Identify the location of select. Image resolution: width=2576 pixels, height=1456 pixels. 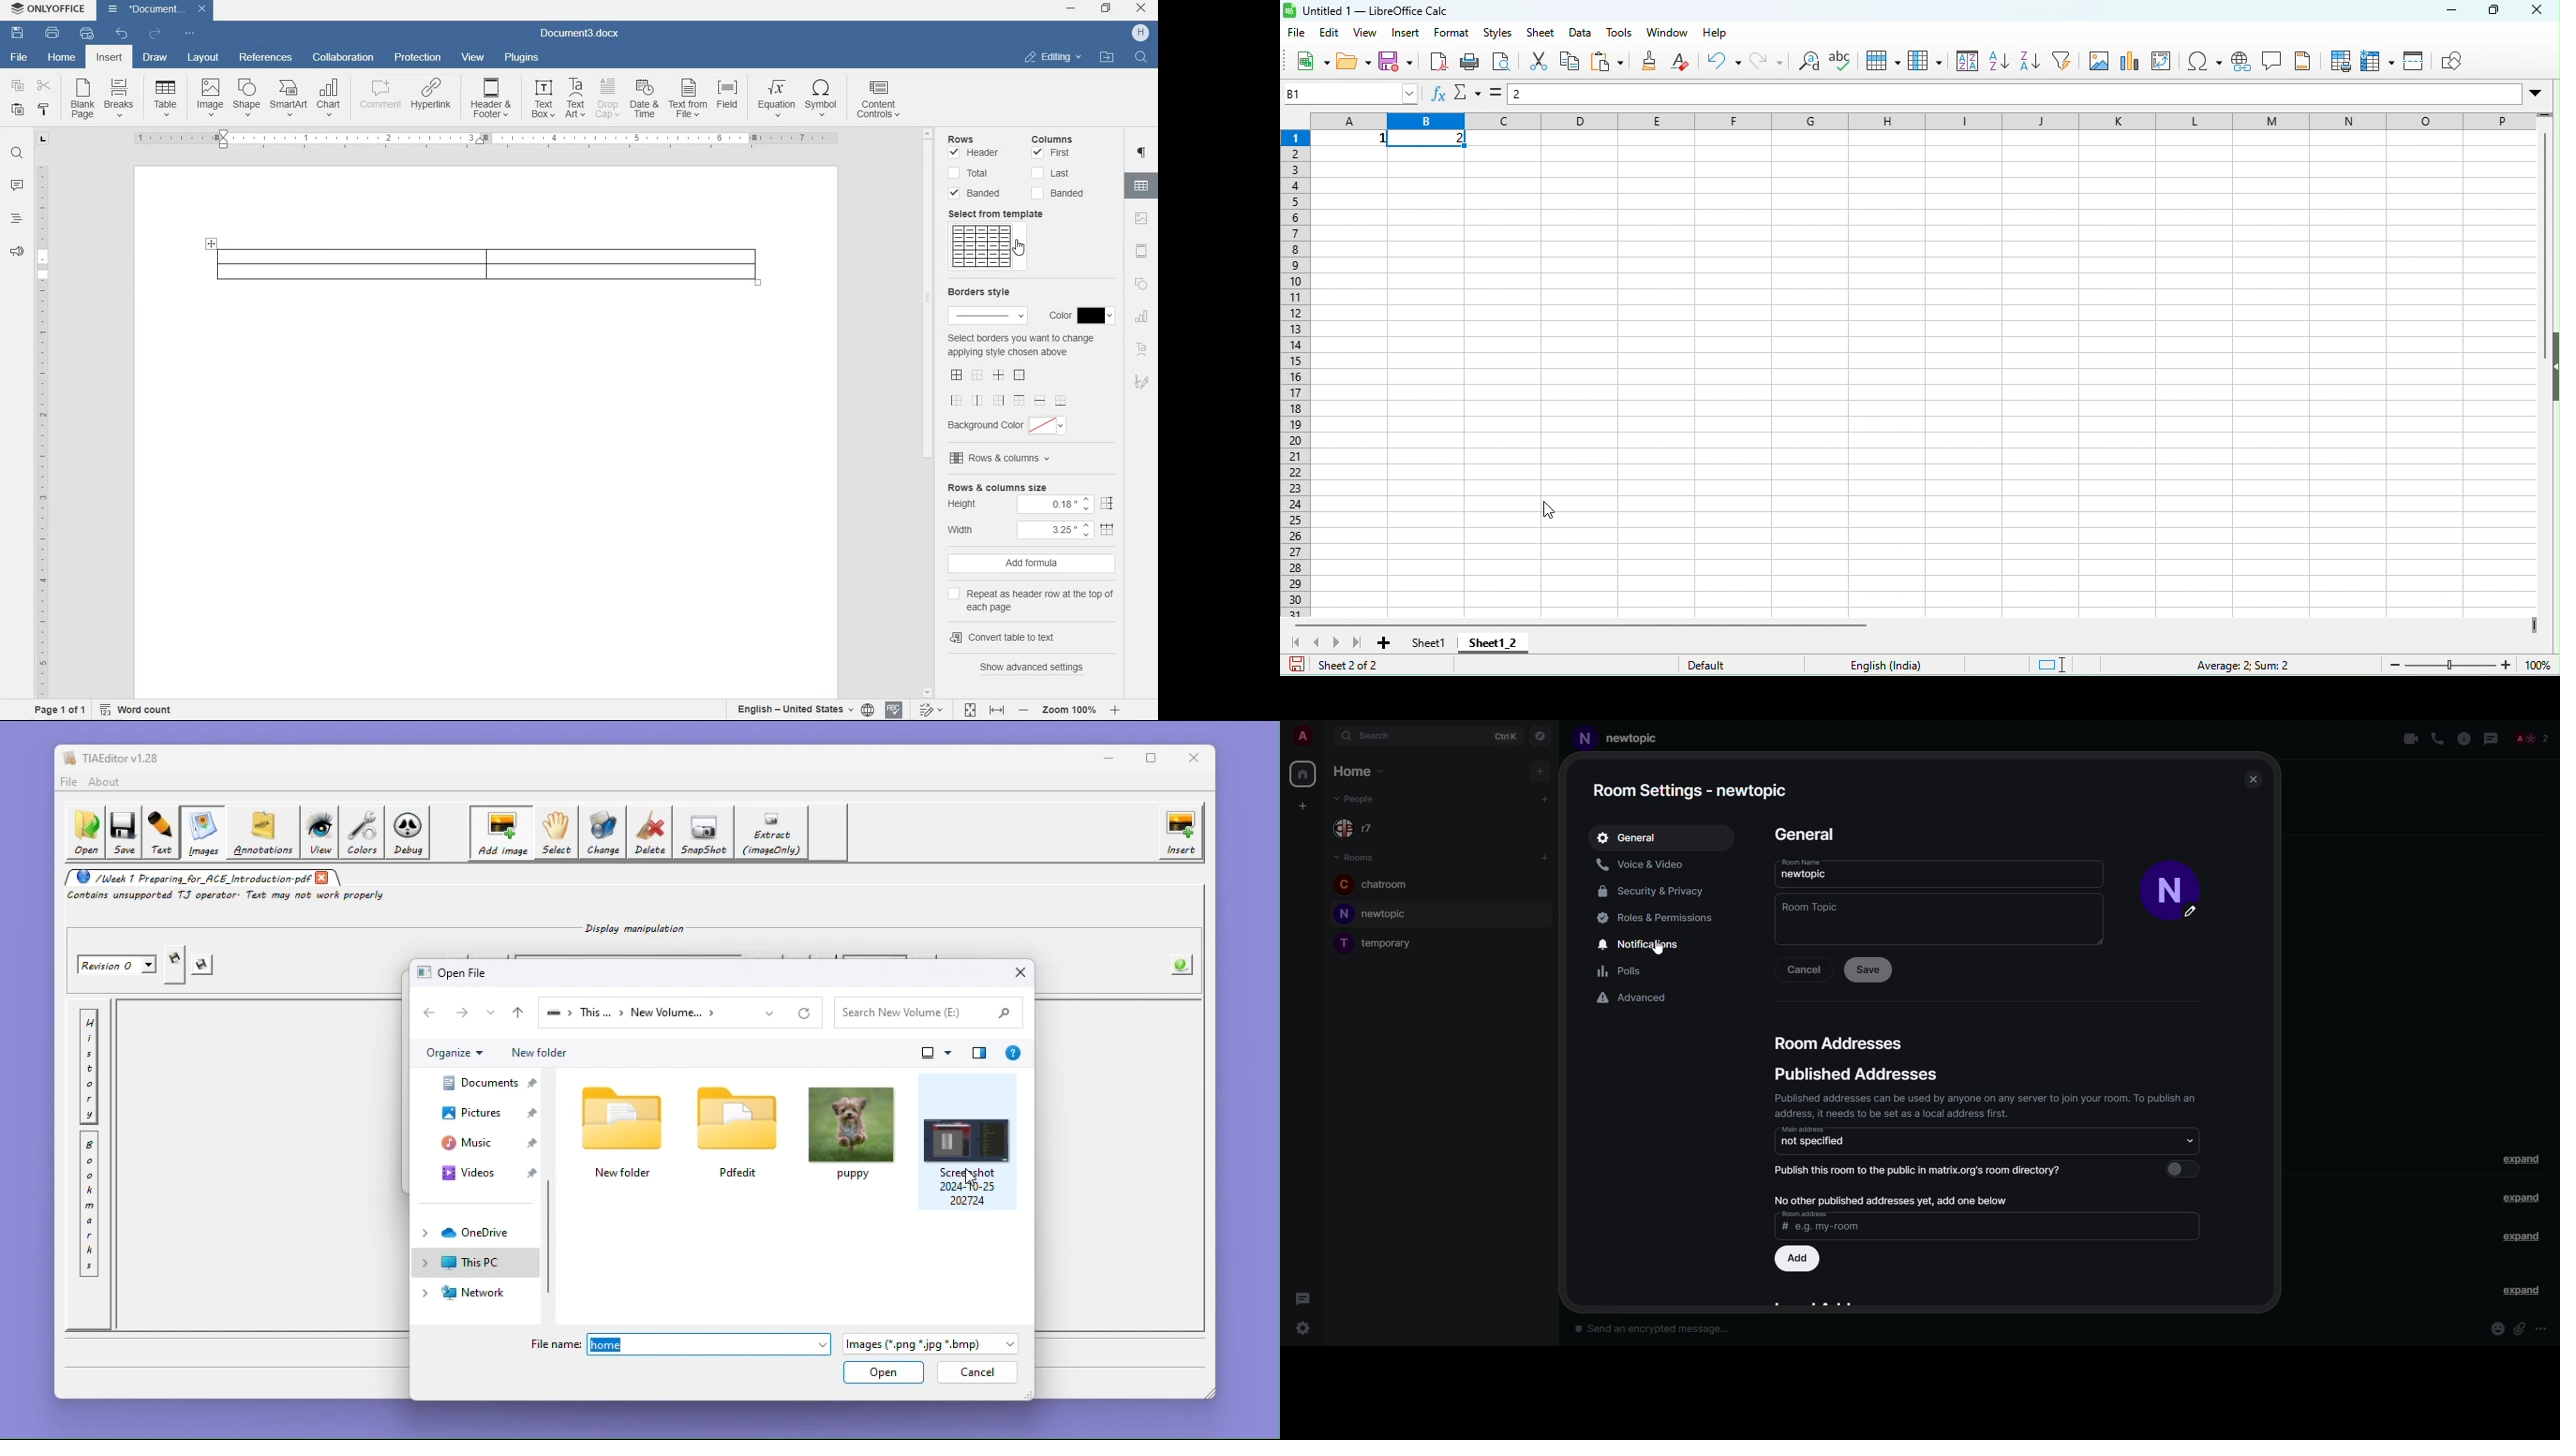
(2192, 1141).